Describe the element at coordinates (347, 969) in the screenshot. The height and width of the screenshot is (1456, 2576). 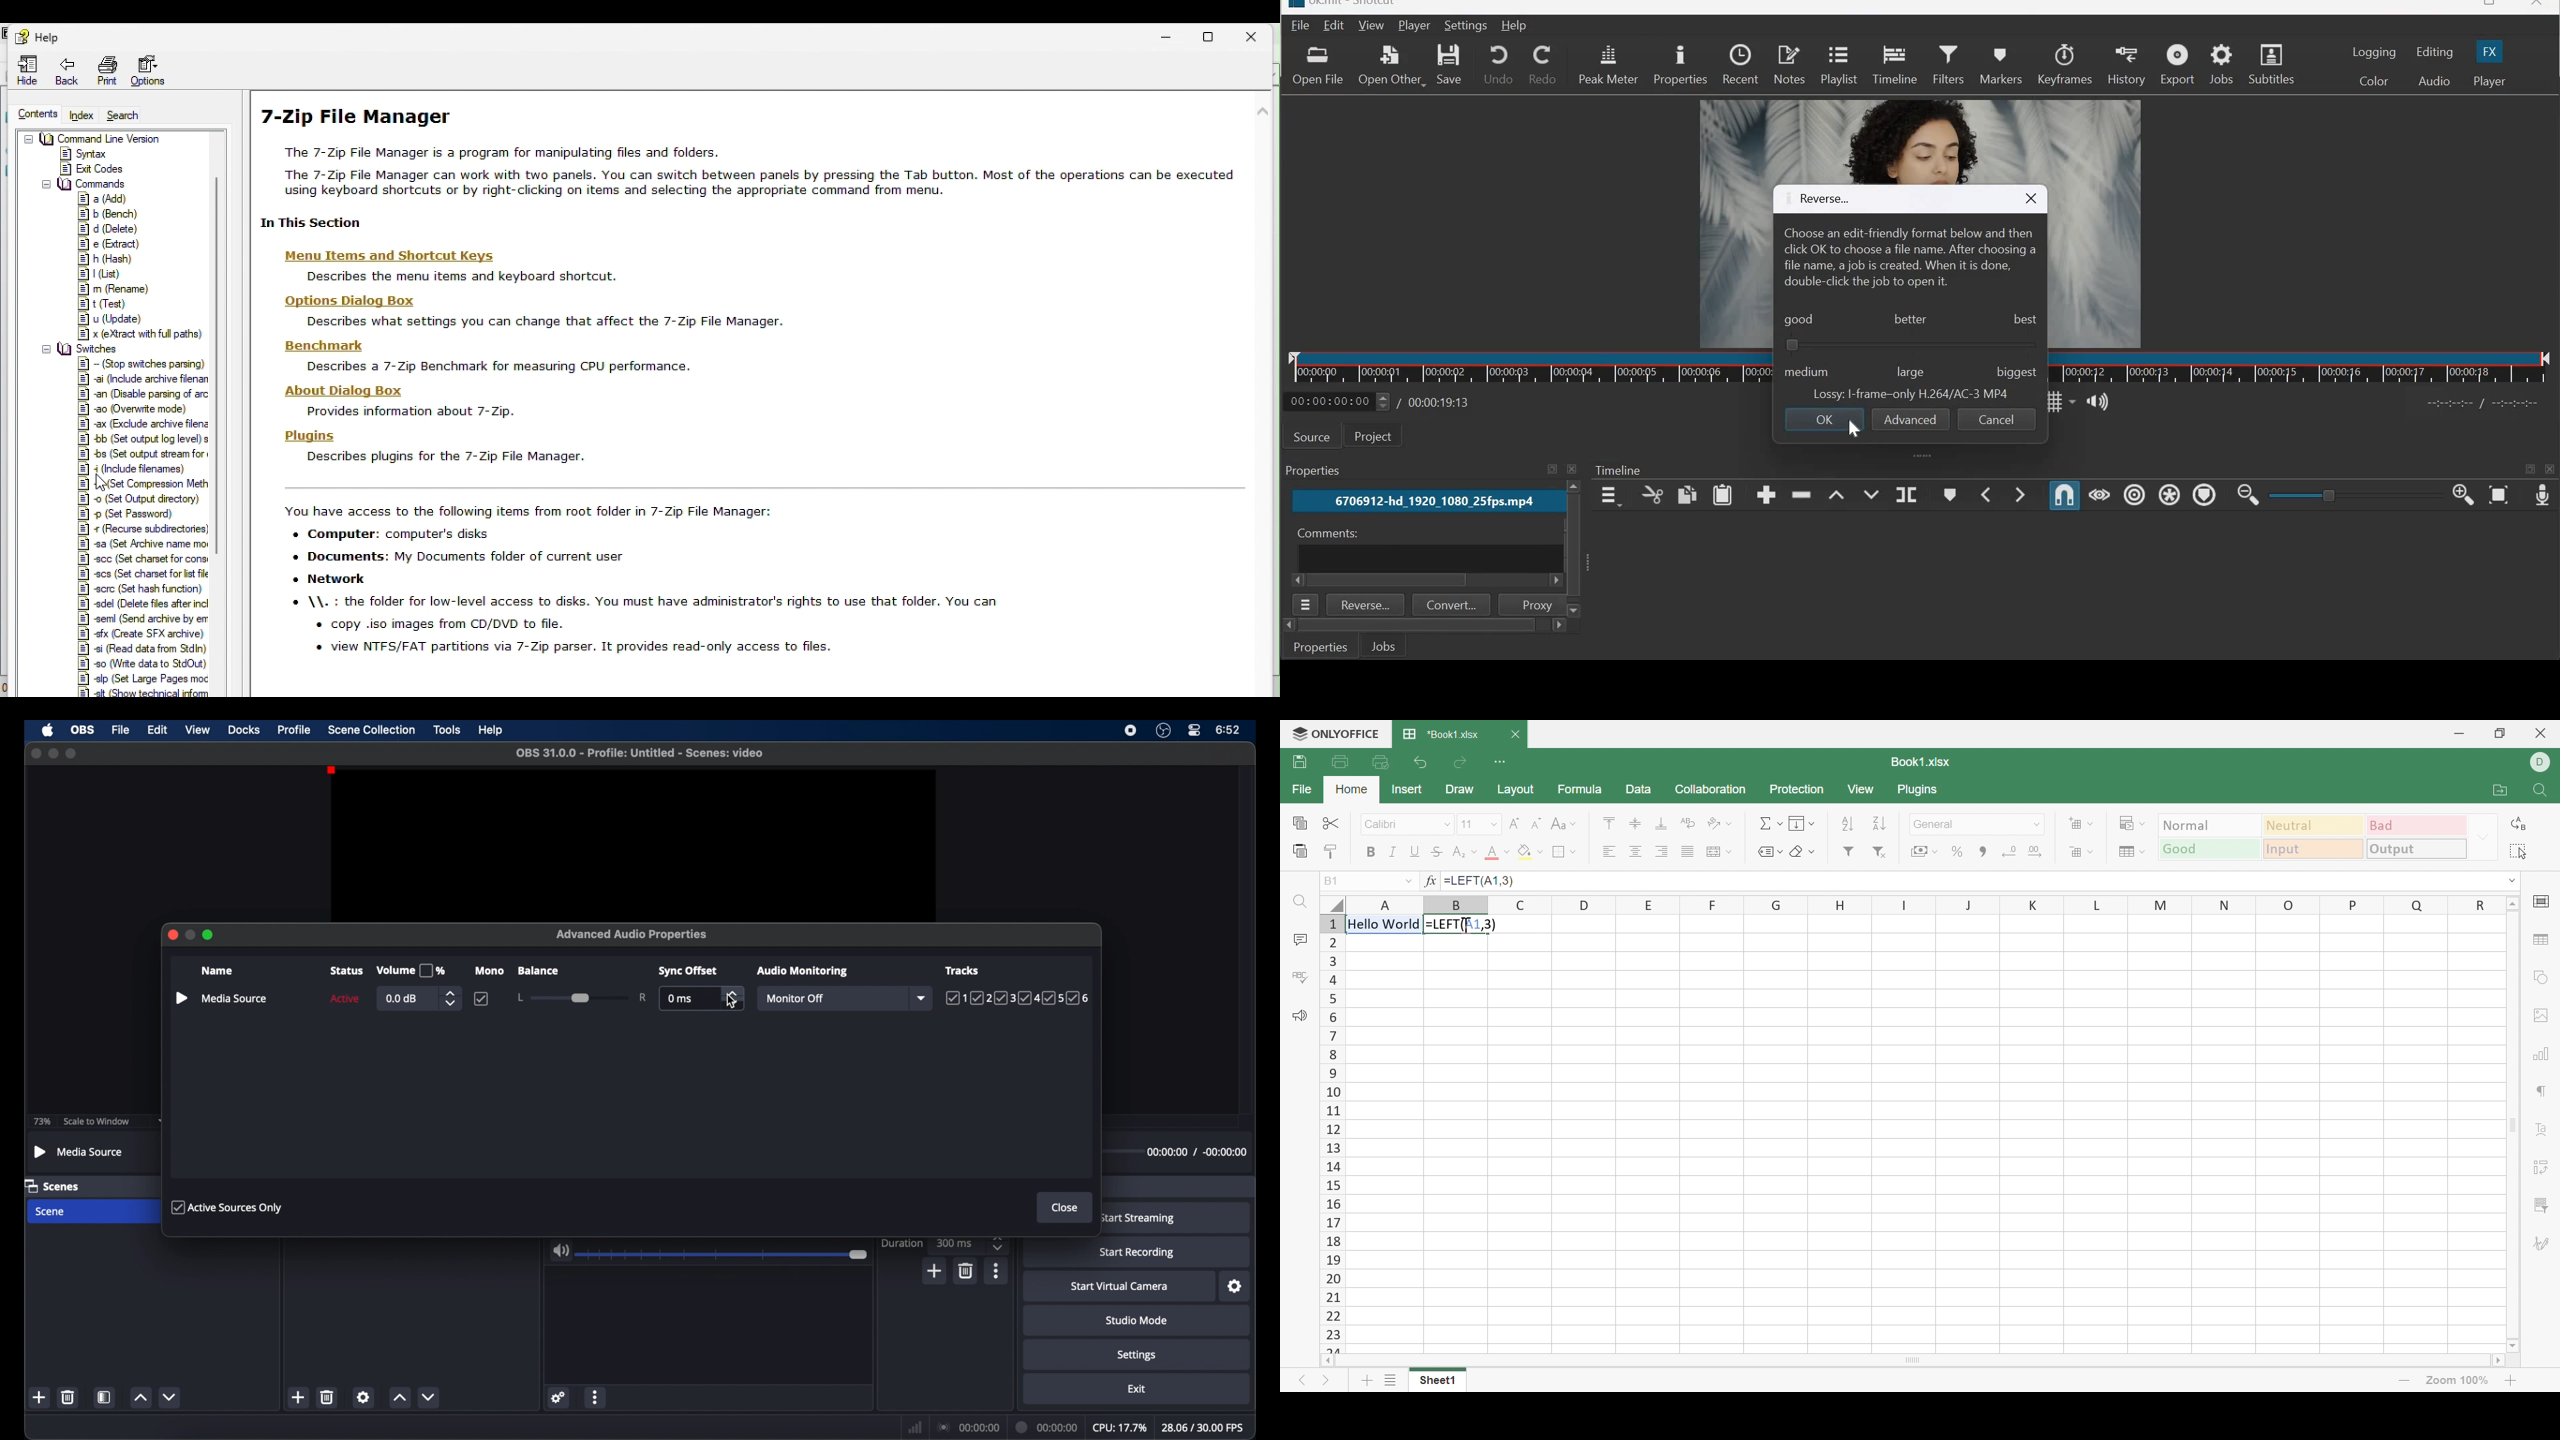
I see `status` at that location.